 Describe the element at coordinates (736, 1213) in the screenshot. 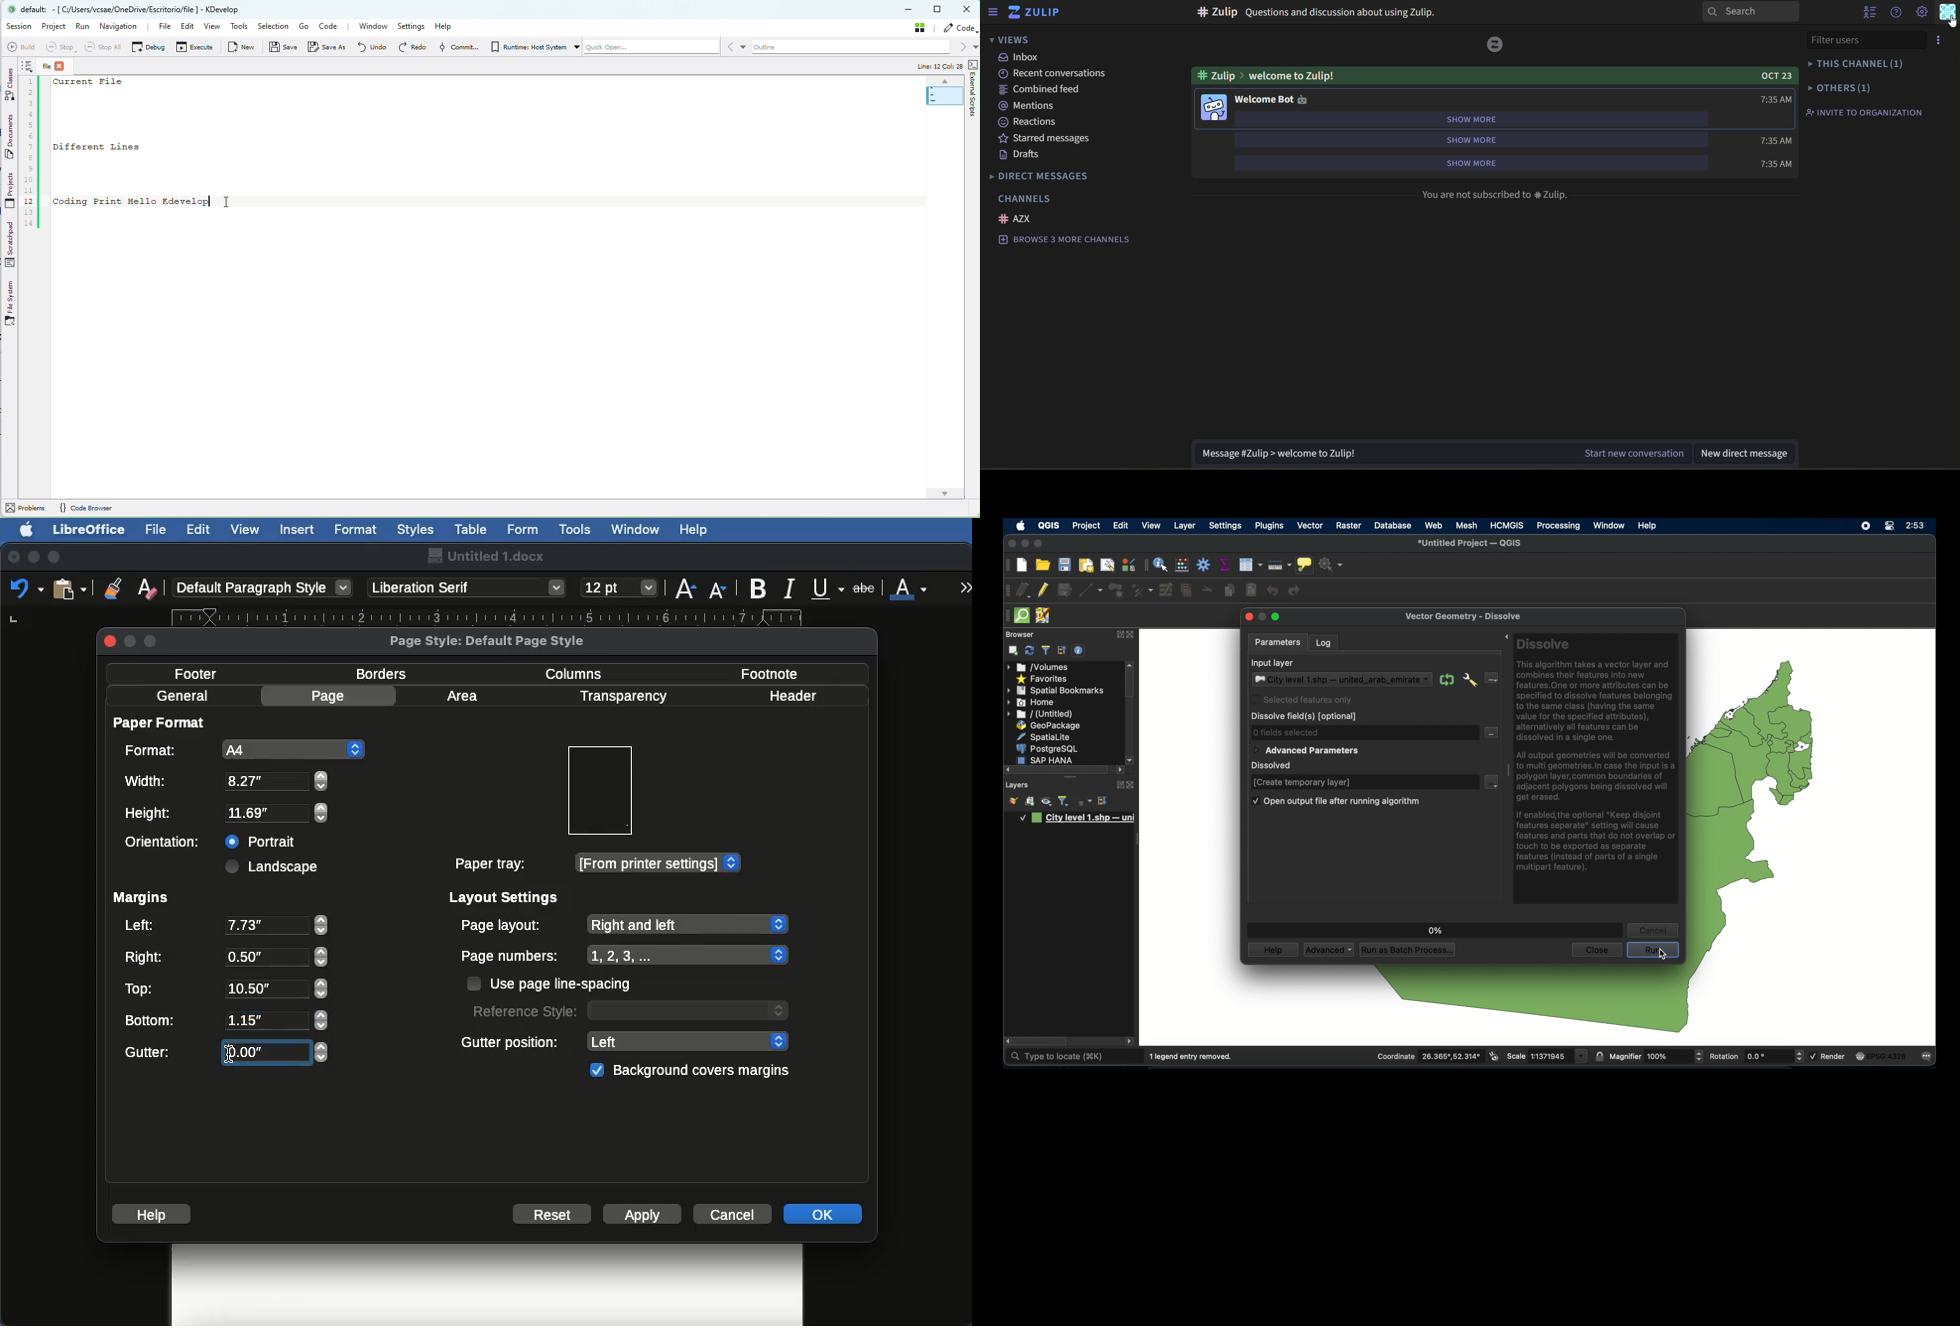

I see `Cancel` at that location.